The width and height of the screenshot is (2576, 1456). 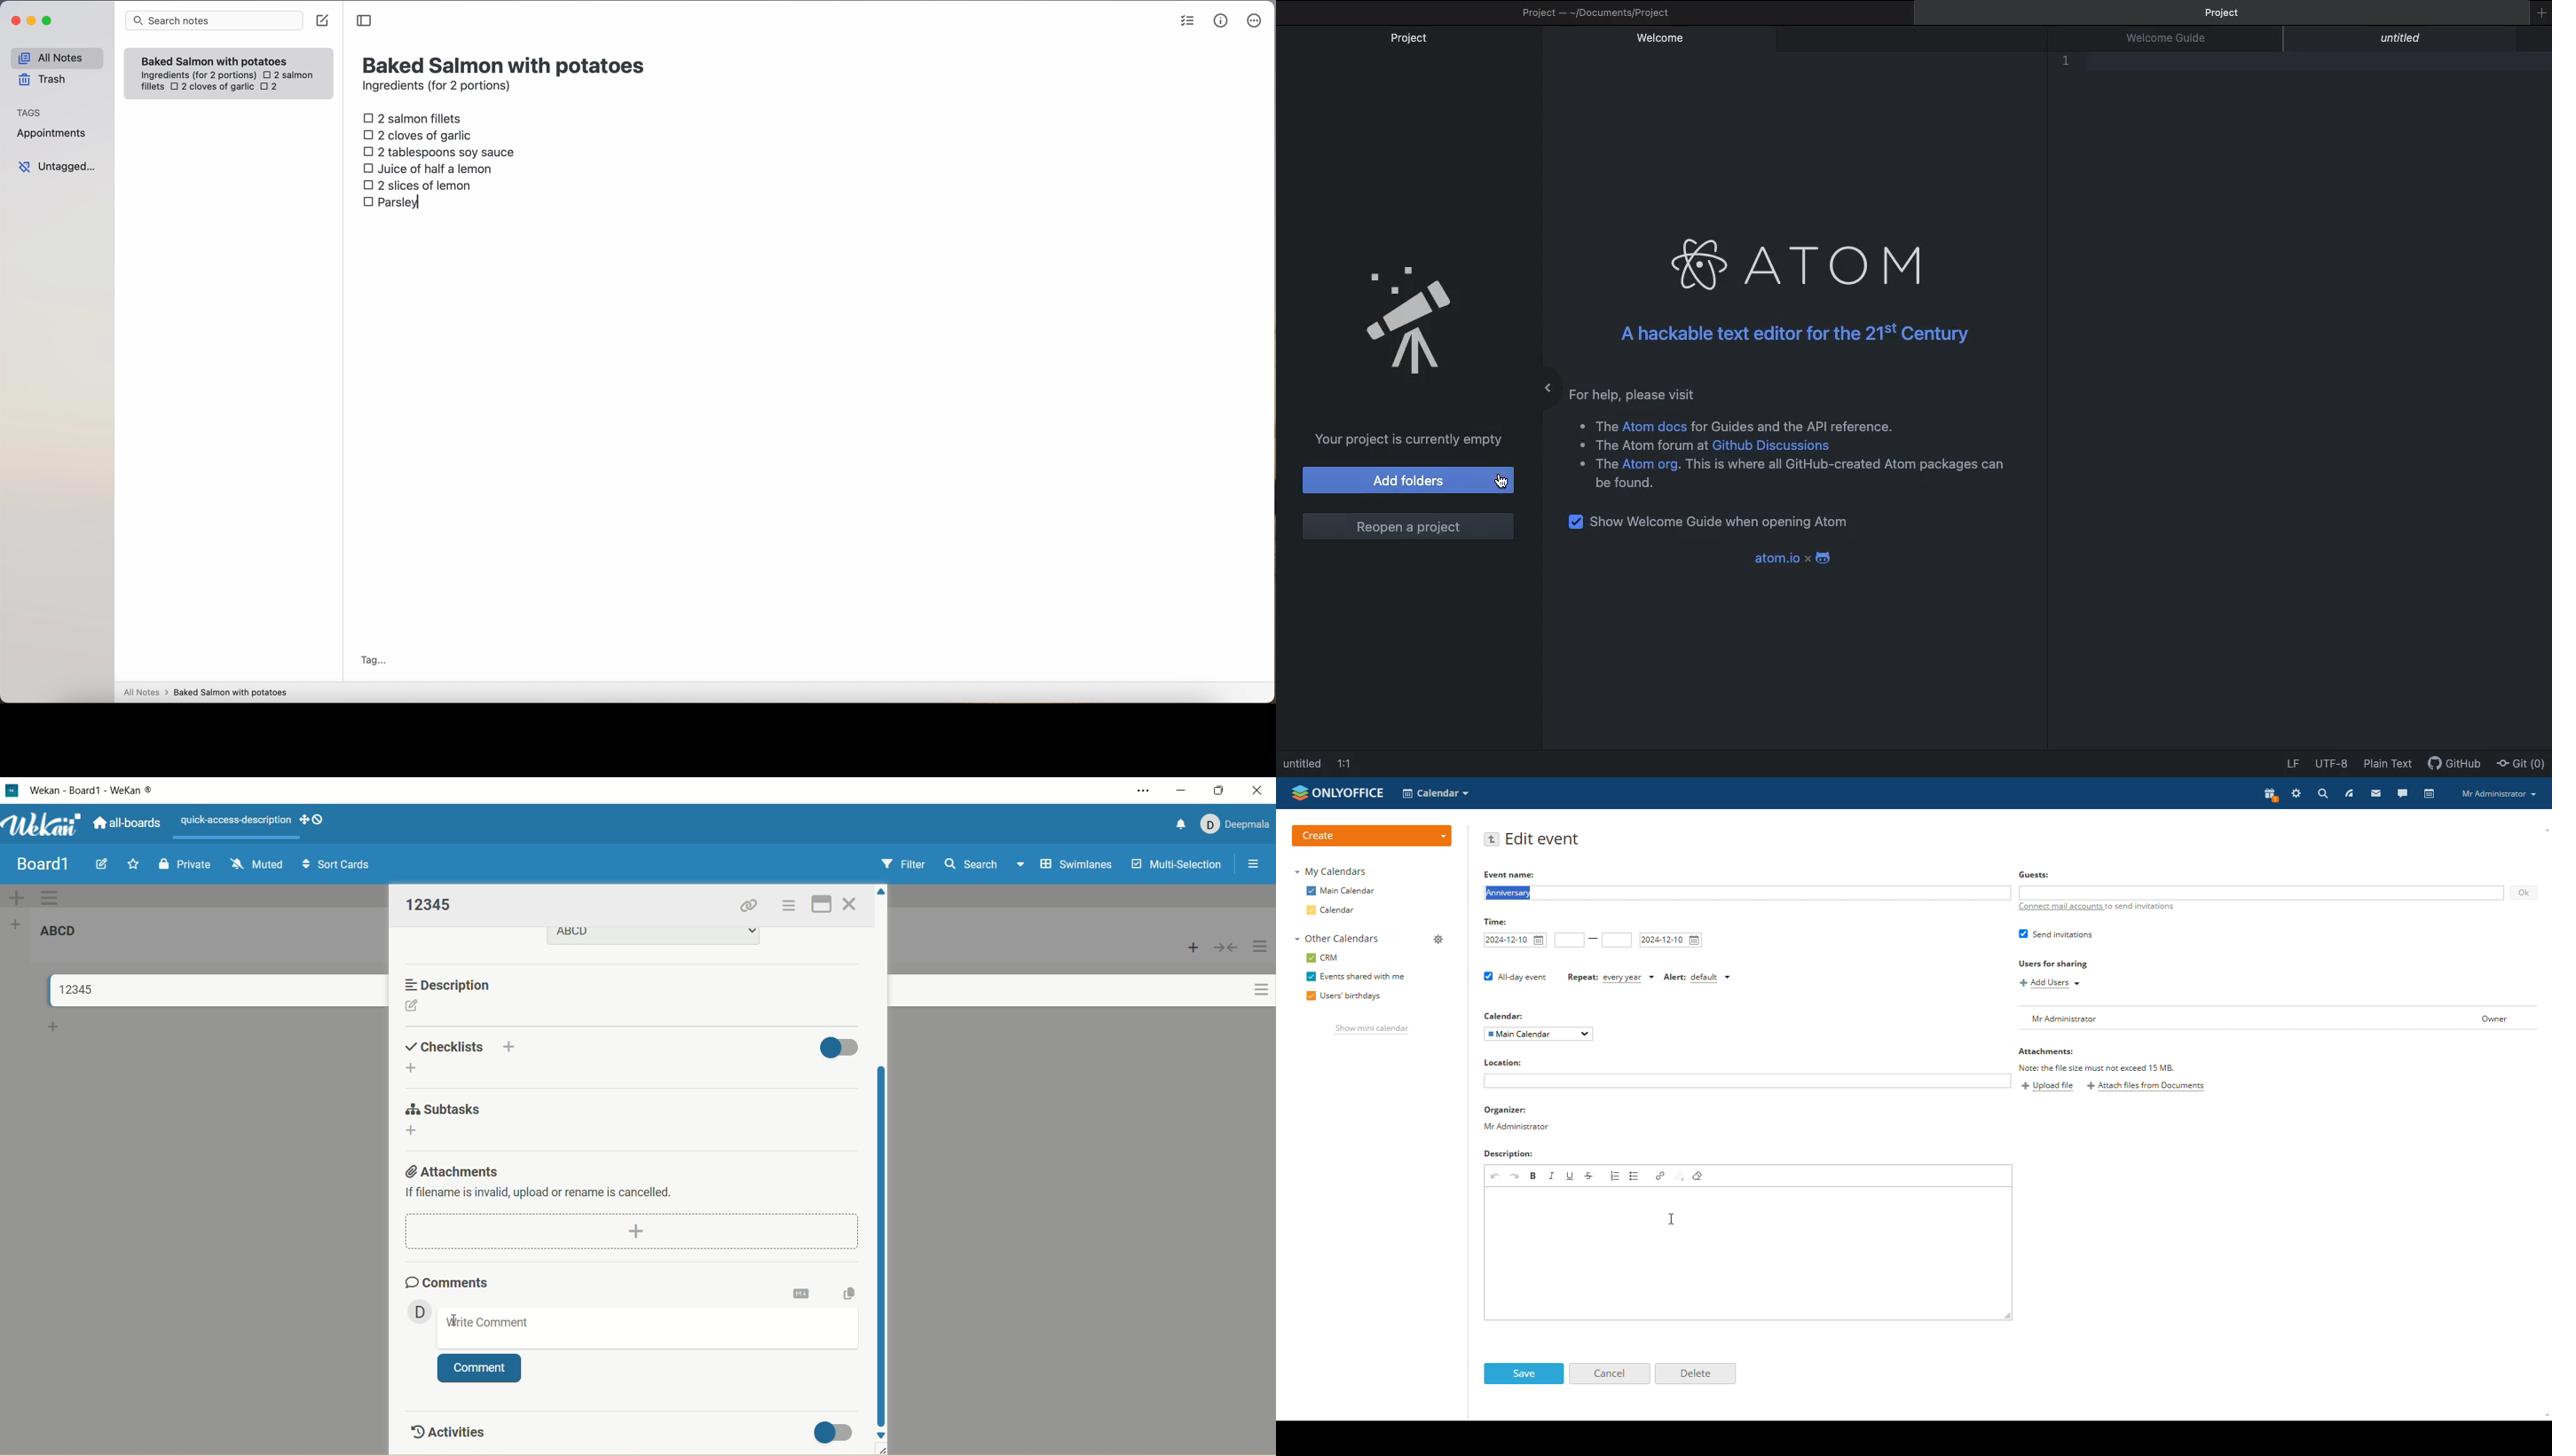 What do you see at coordinates (57, 57) in the screenshot?
I see `all notes` at bounding box center [57, 57].